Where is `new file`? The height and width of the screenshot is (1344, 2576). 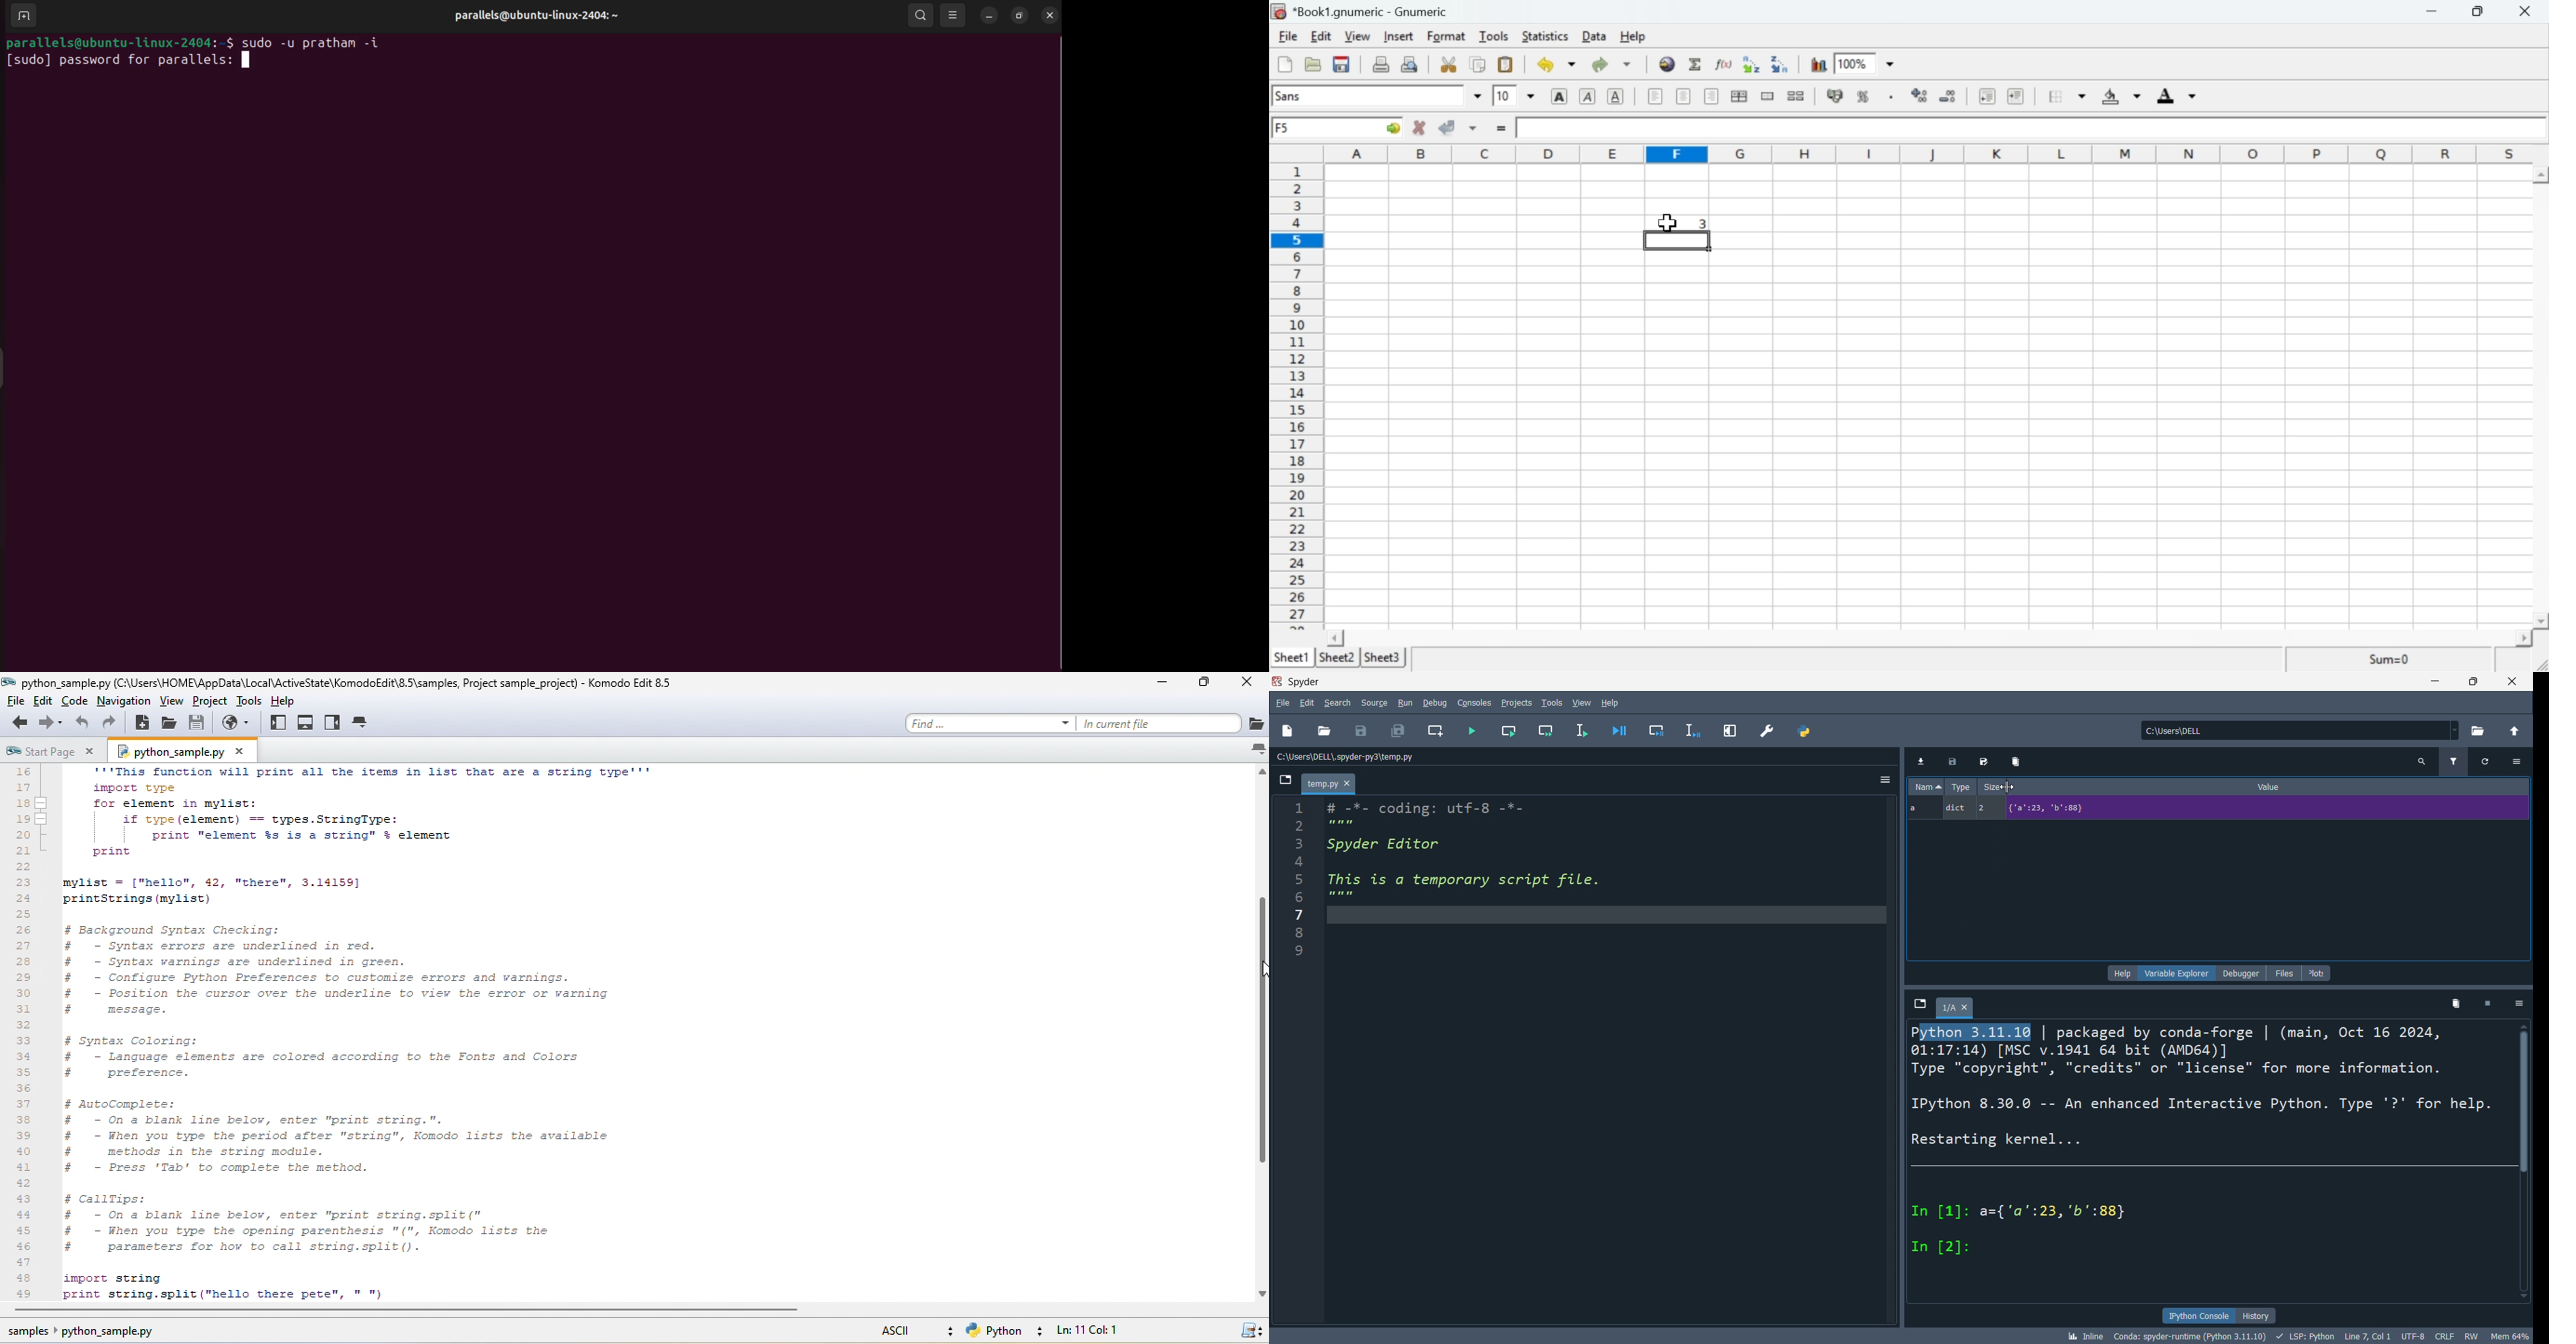 new file is located at coordinates (1287, 733).